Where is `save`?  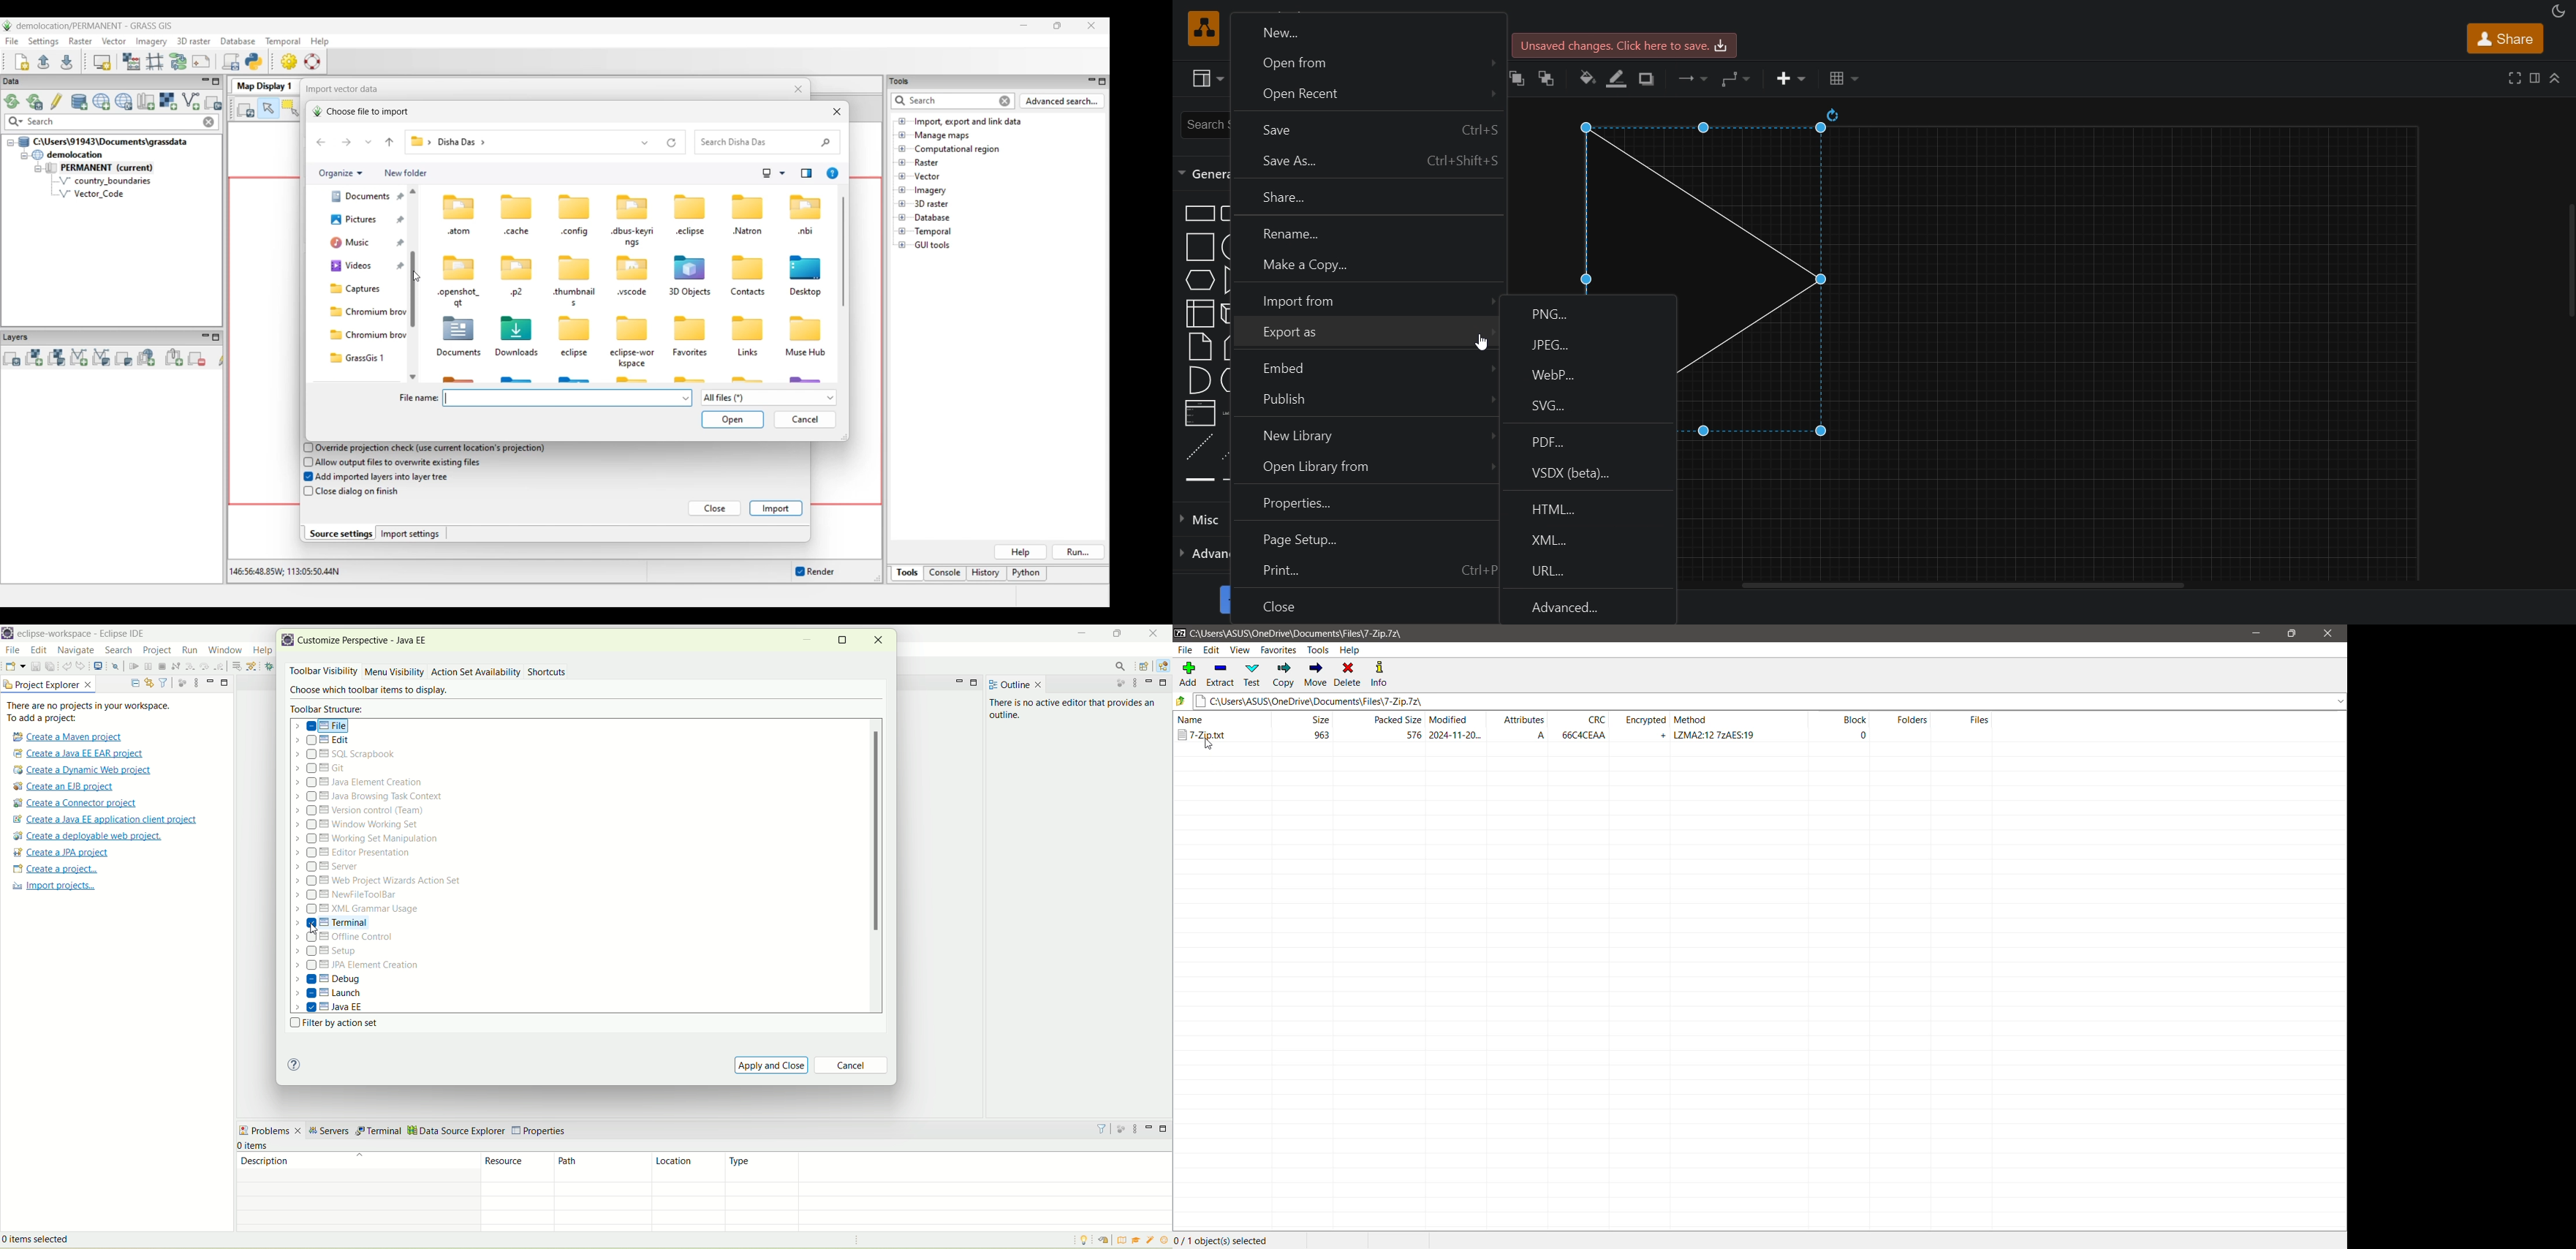
save is located at coordinates (1627, 45).